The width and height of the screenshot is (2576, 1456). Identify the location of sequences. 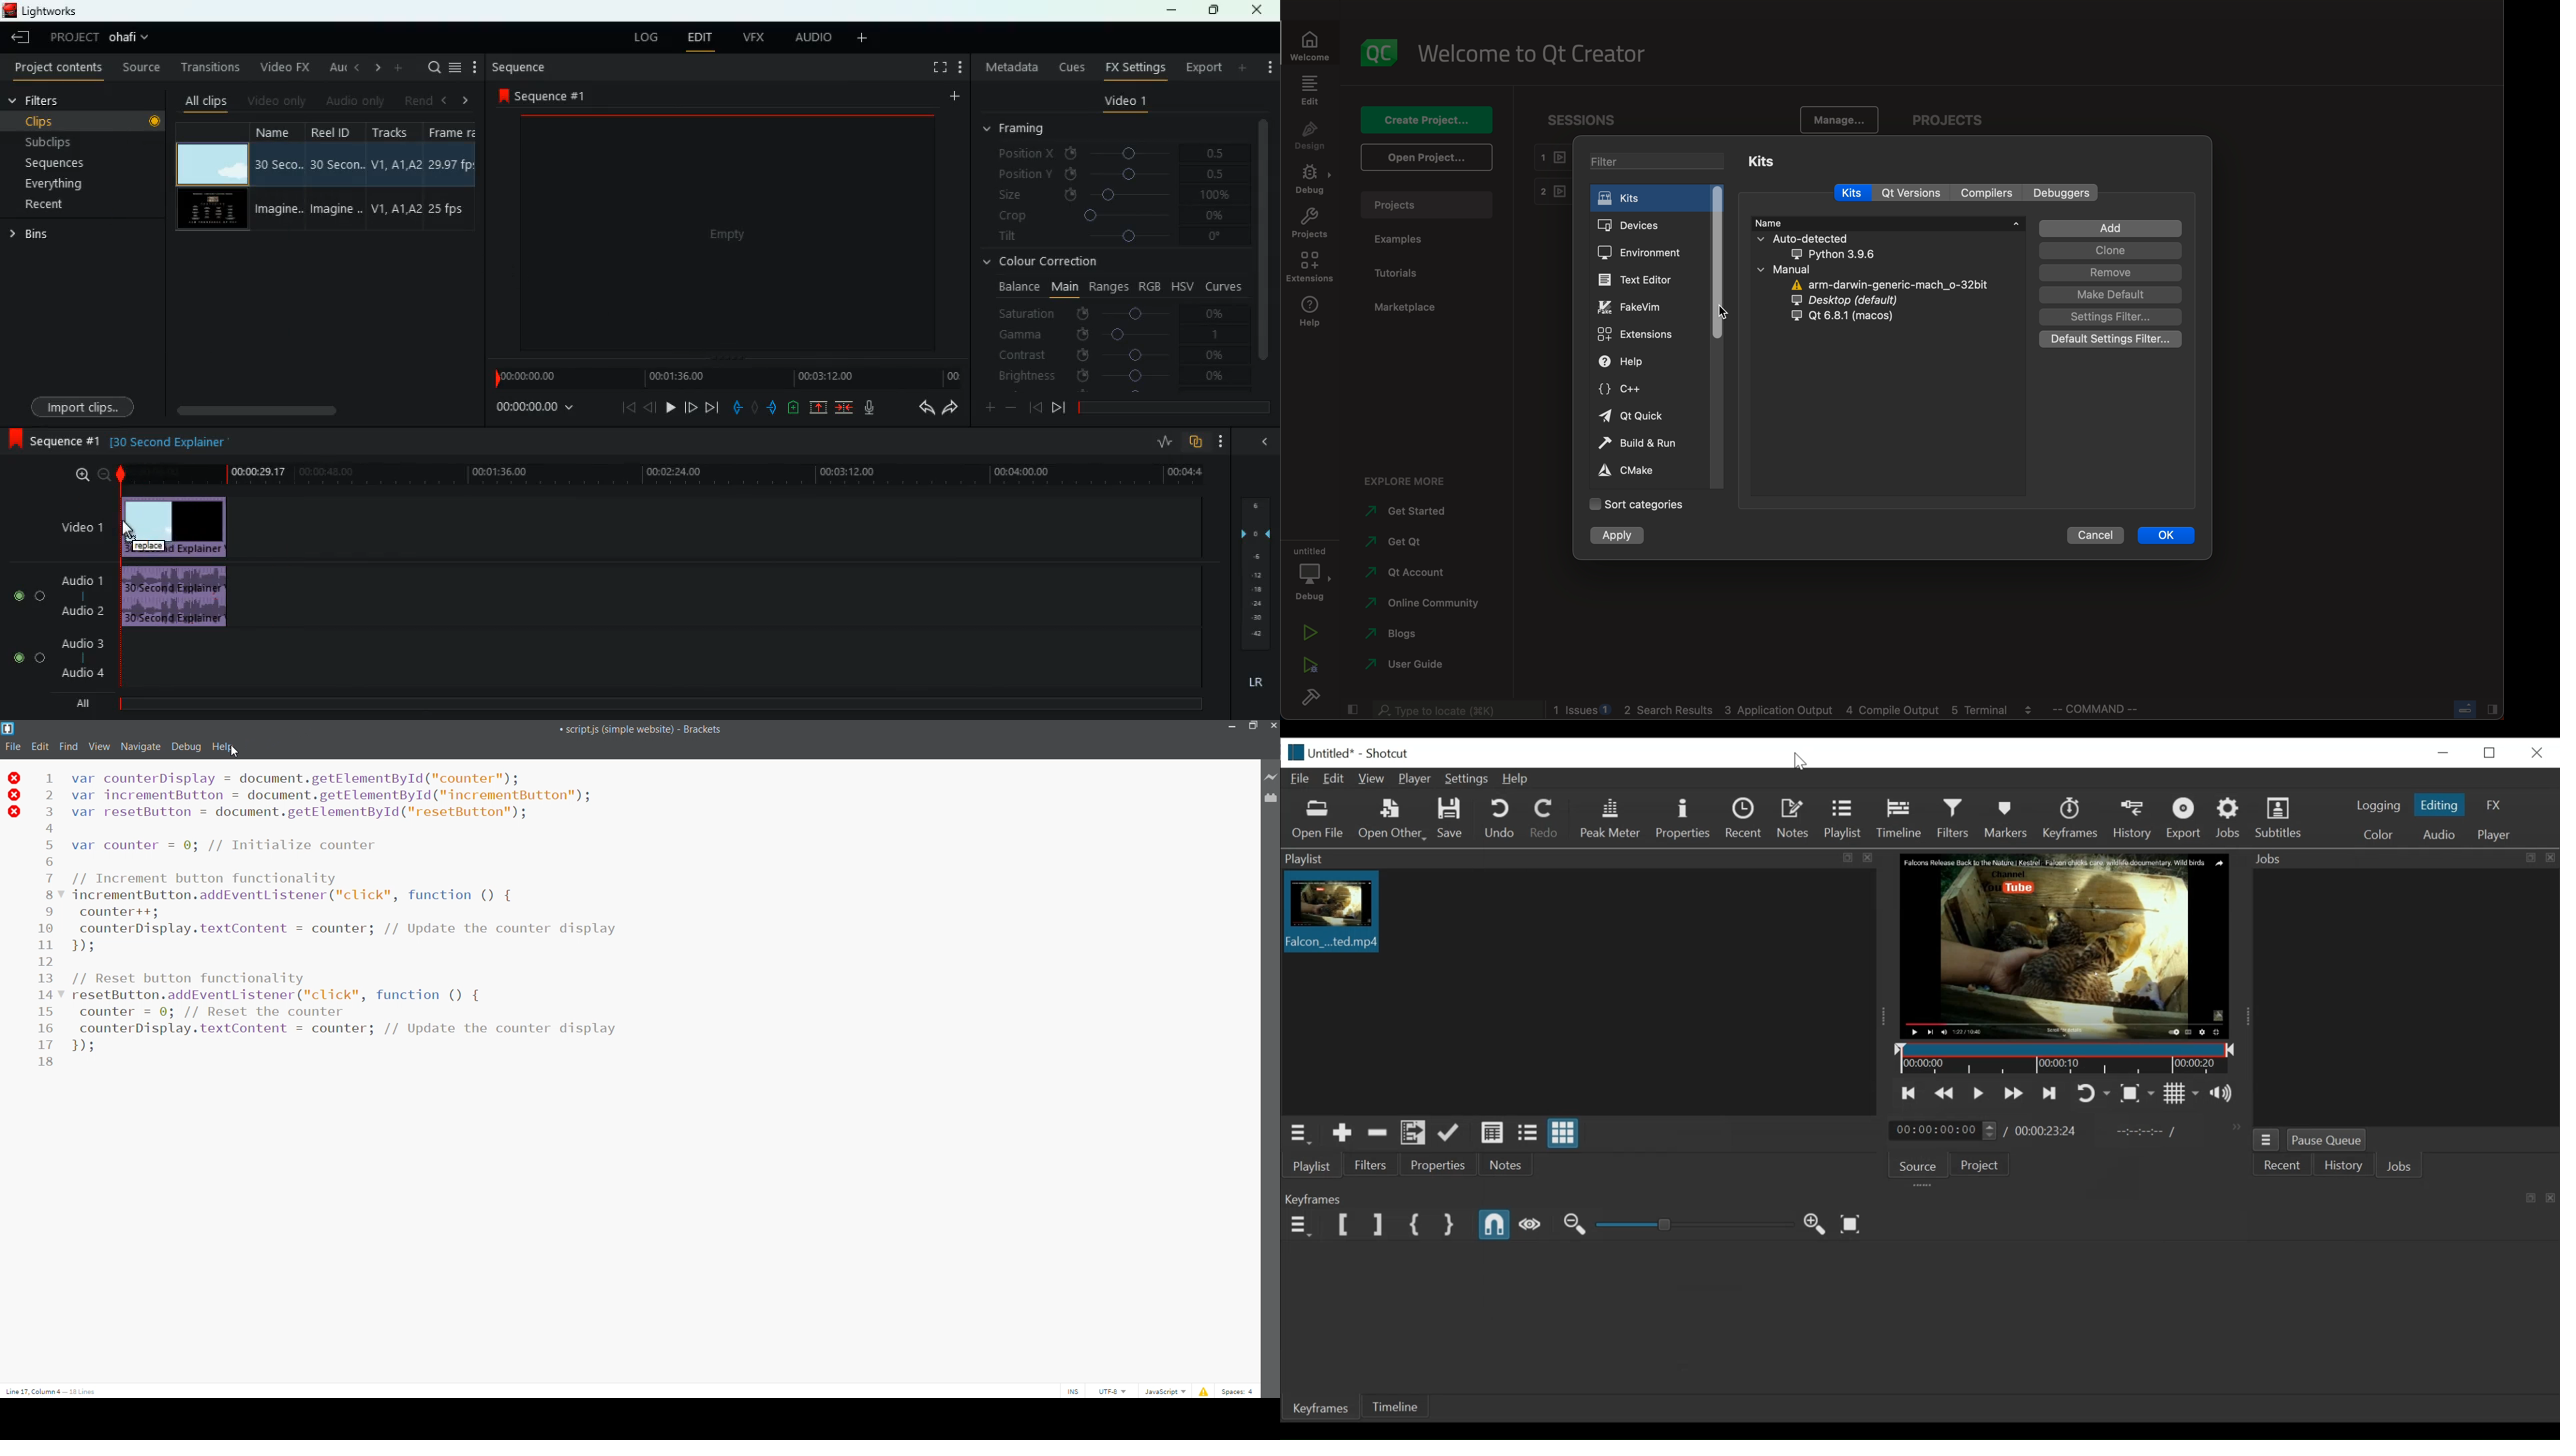
(78, 163).